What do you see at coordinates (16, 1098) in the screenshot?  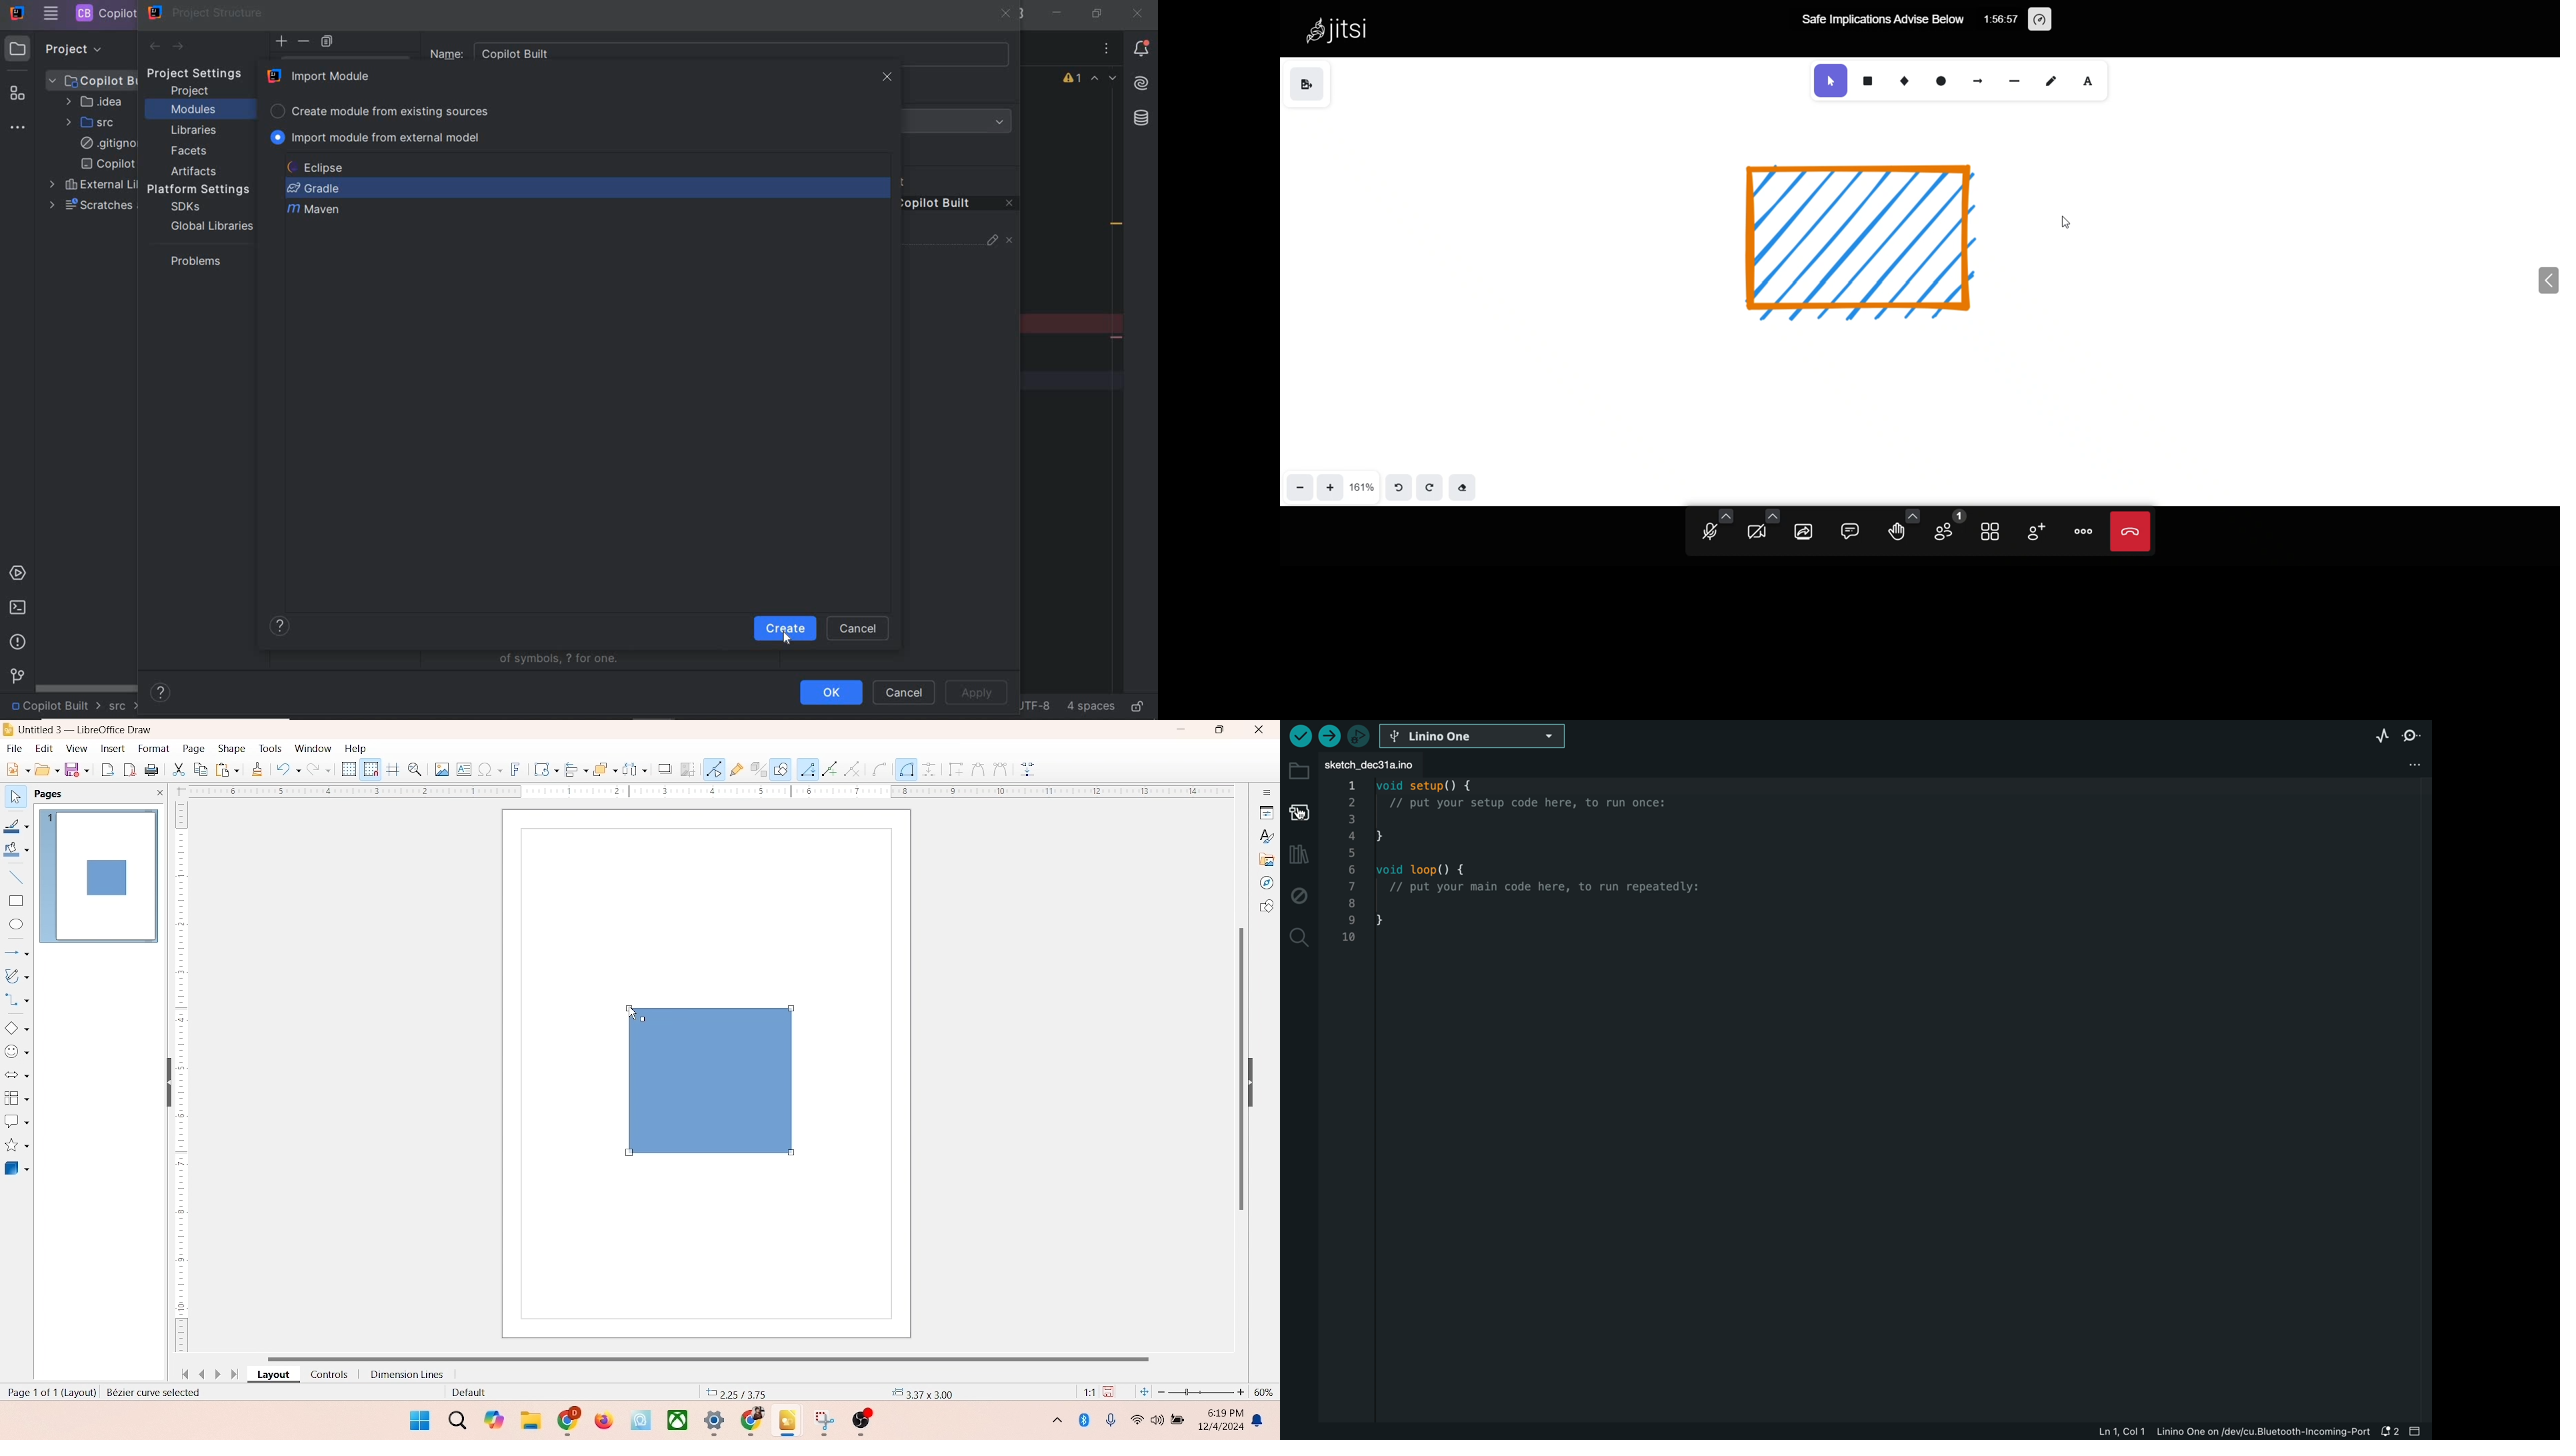 I see `flowchart` at bounding box center [16, 1098].